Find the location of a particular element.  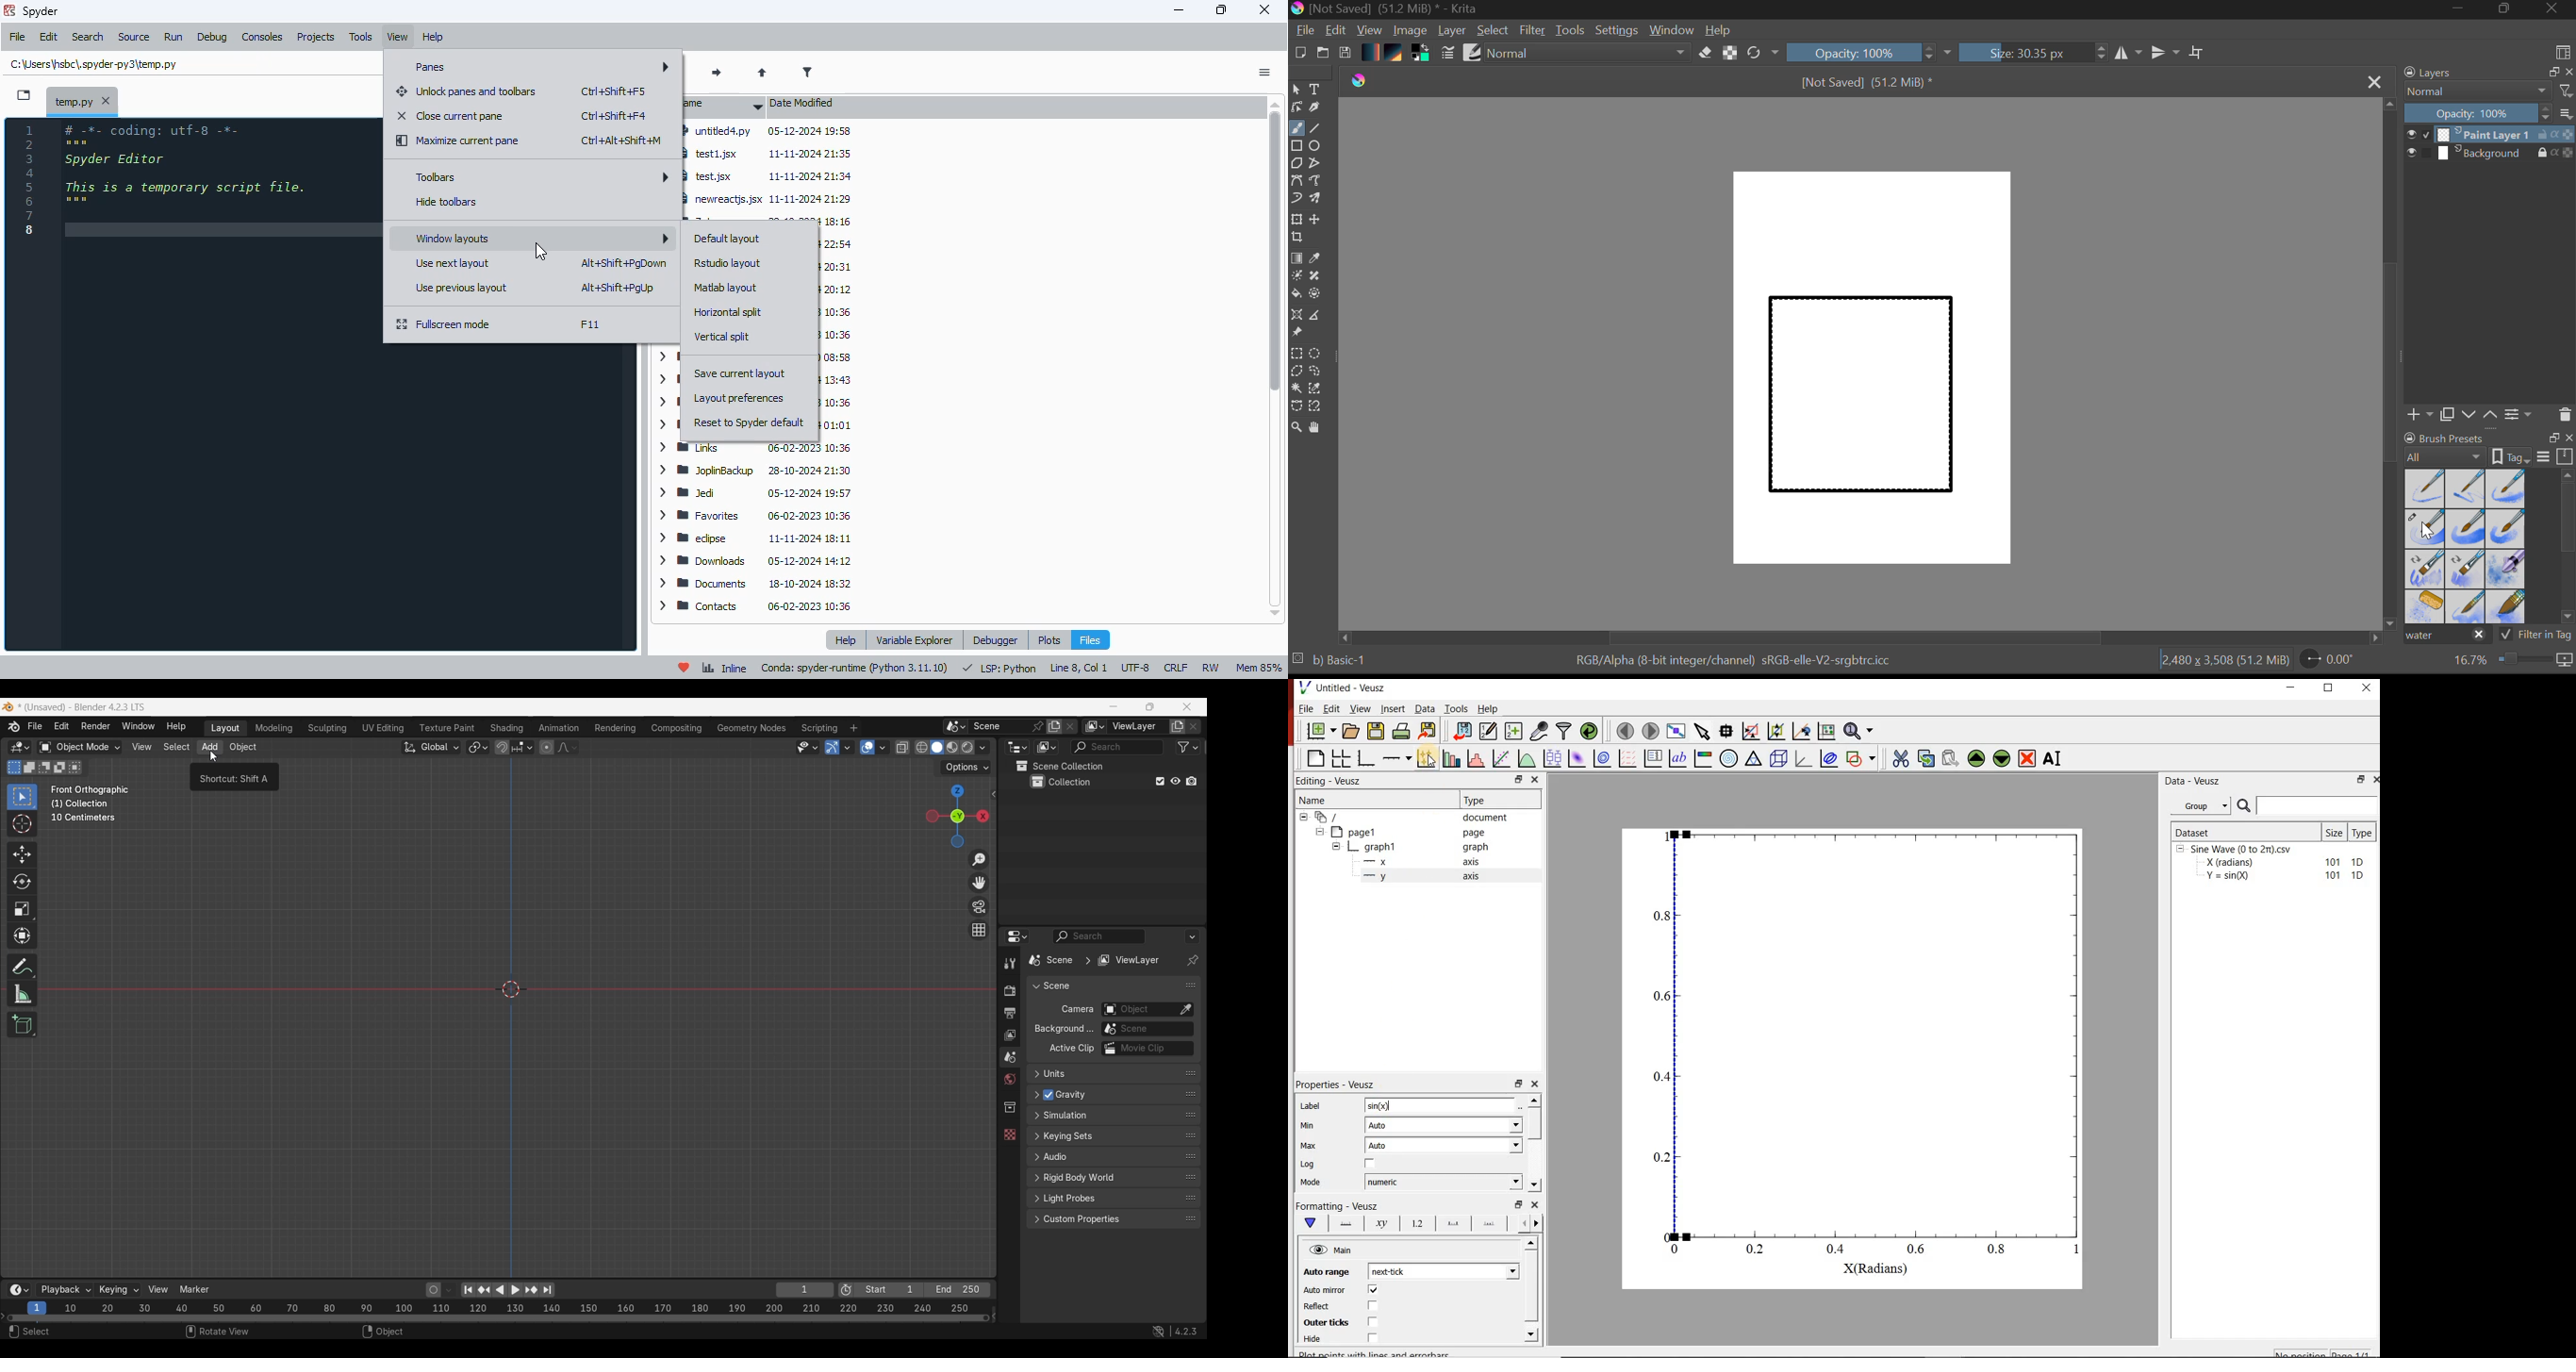

edit is located at coordinates (49, 38).